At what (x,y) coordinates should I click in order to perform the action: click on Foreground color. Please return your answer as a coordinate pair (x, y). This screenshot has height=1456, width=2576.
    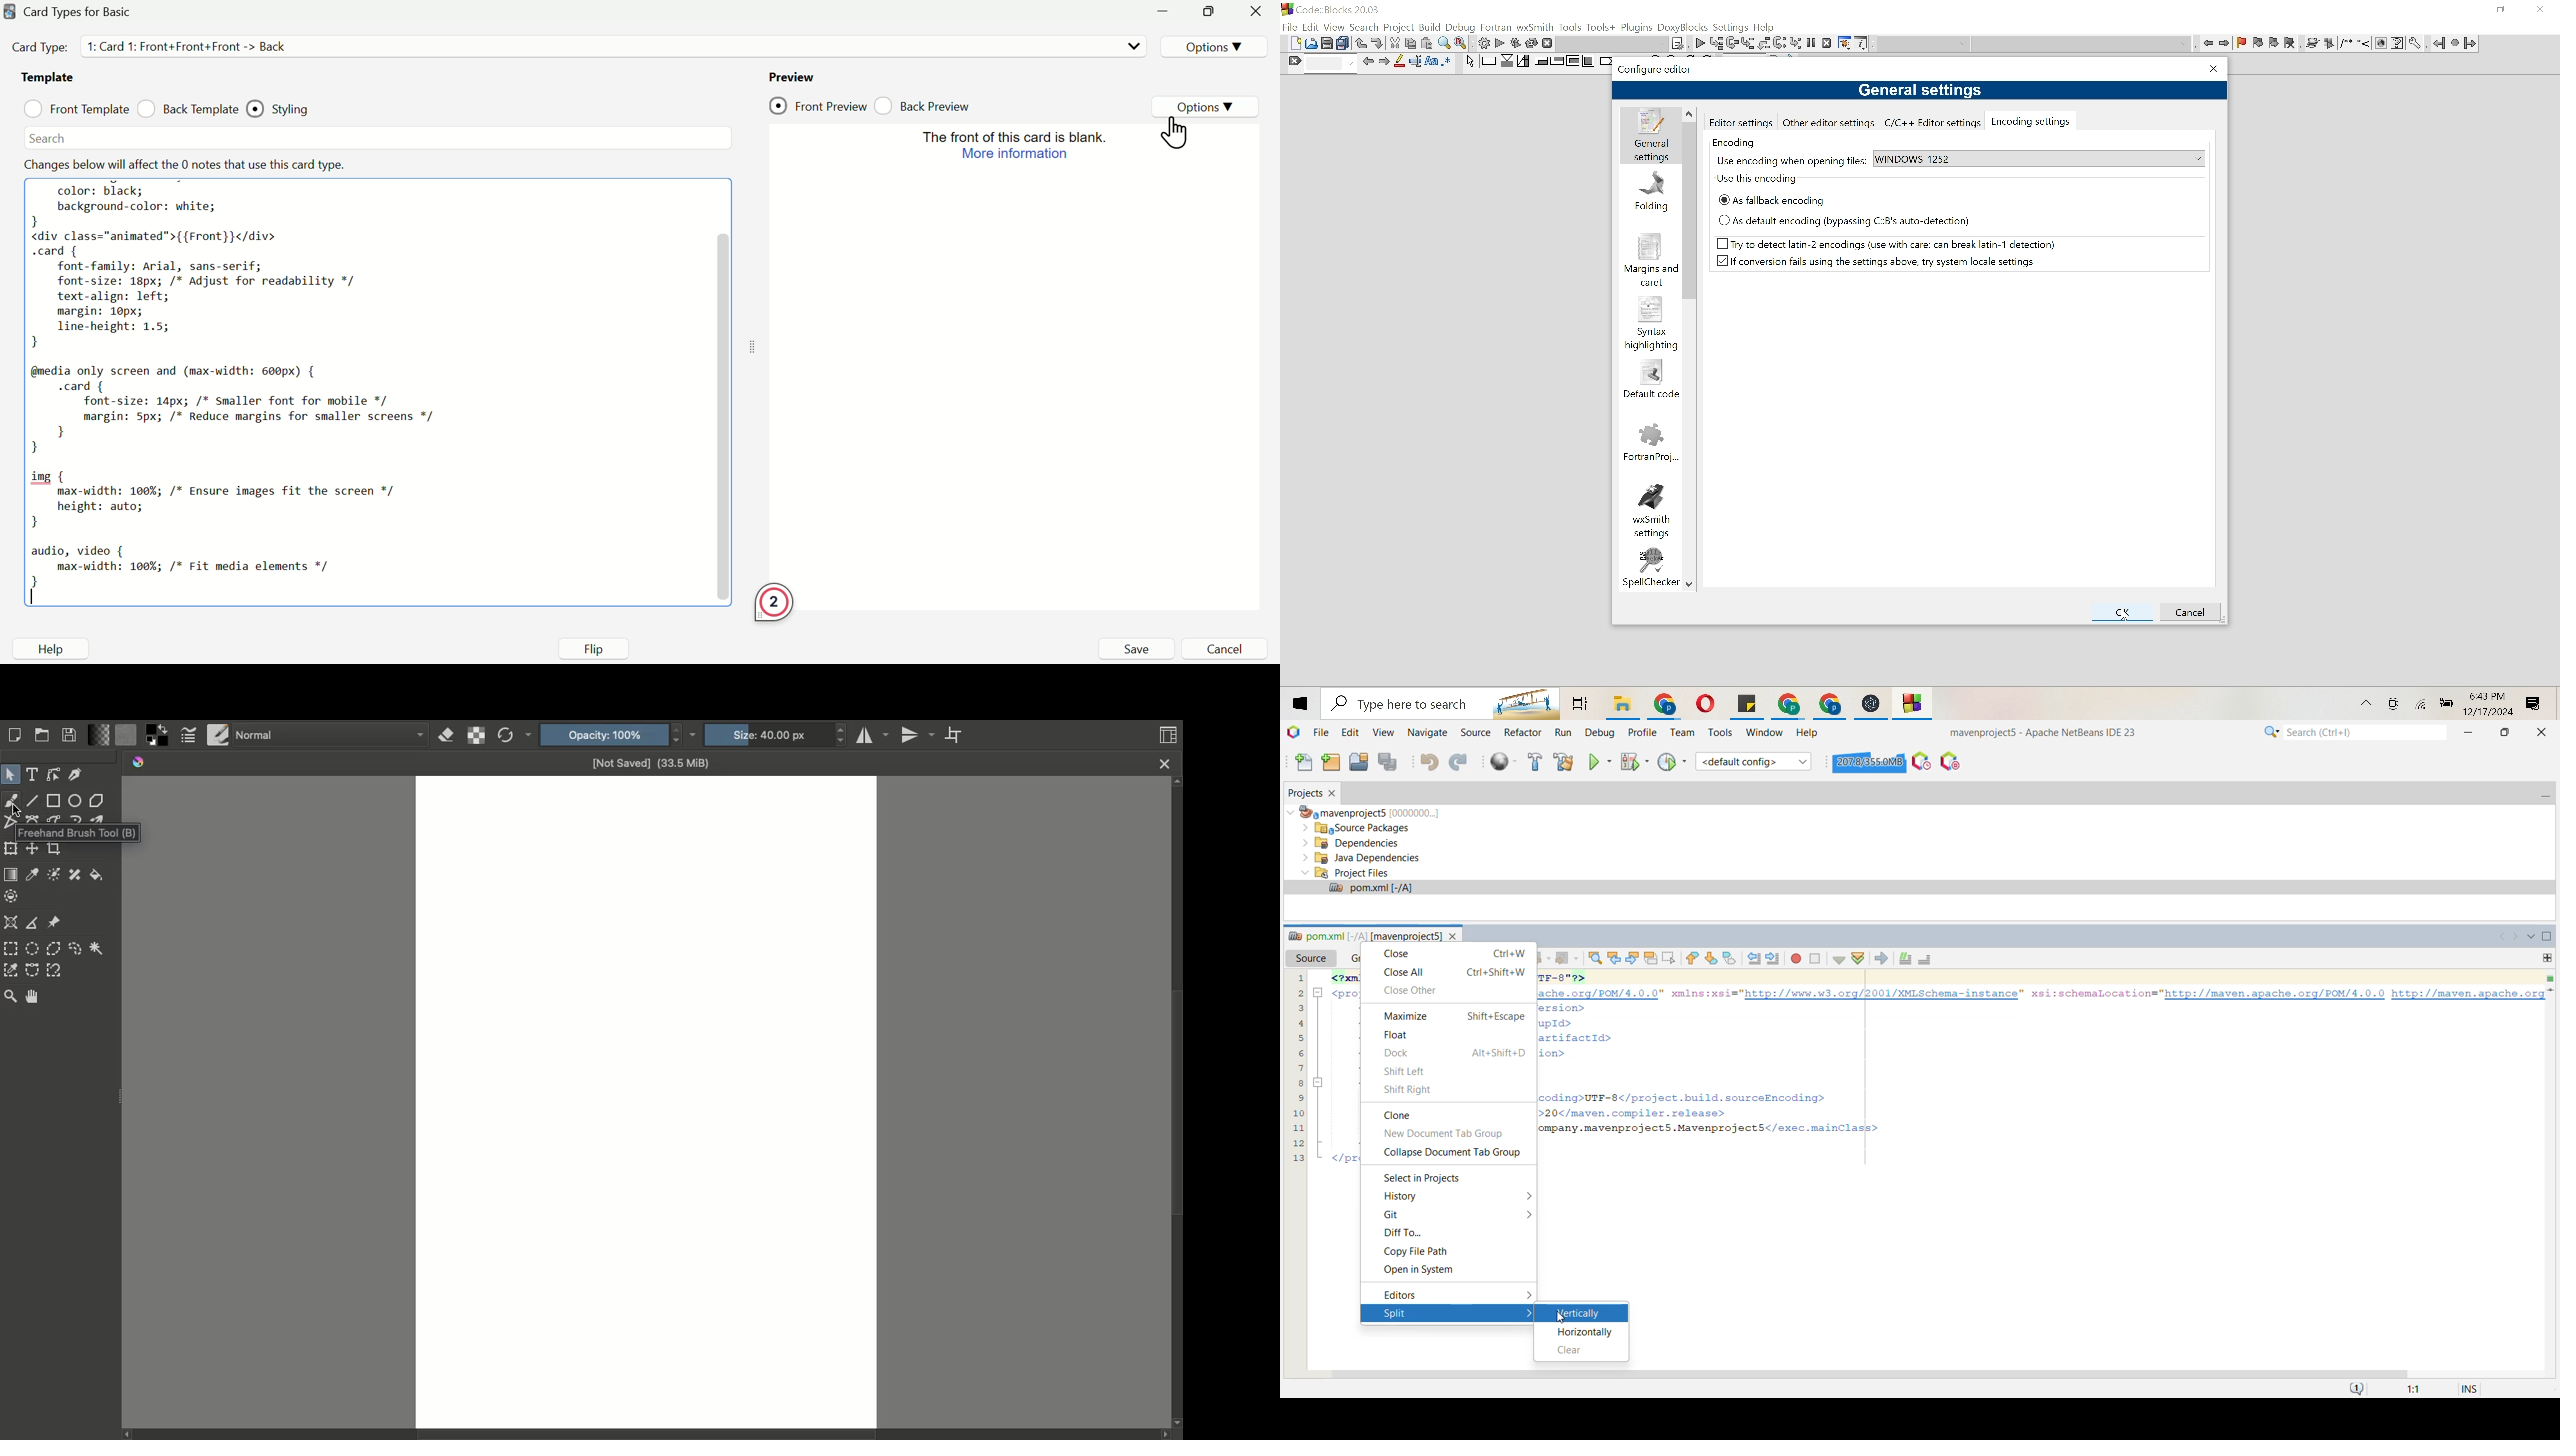
    Looking at the image, I should click on (156, 736).